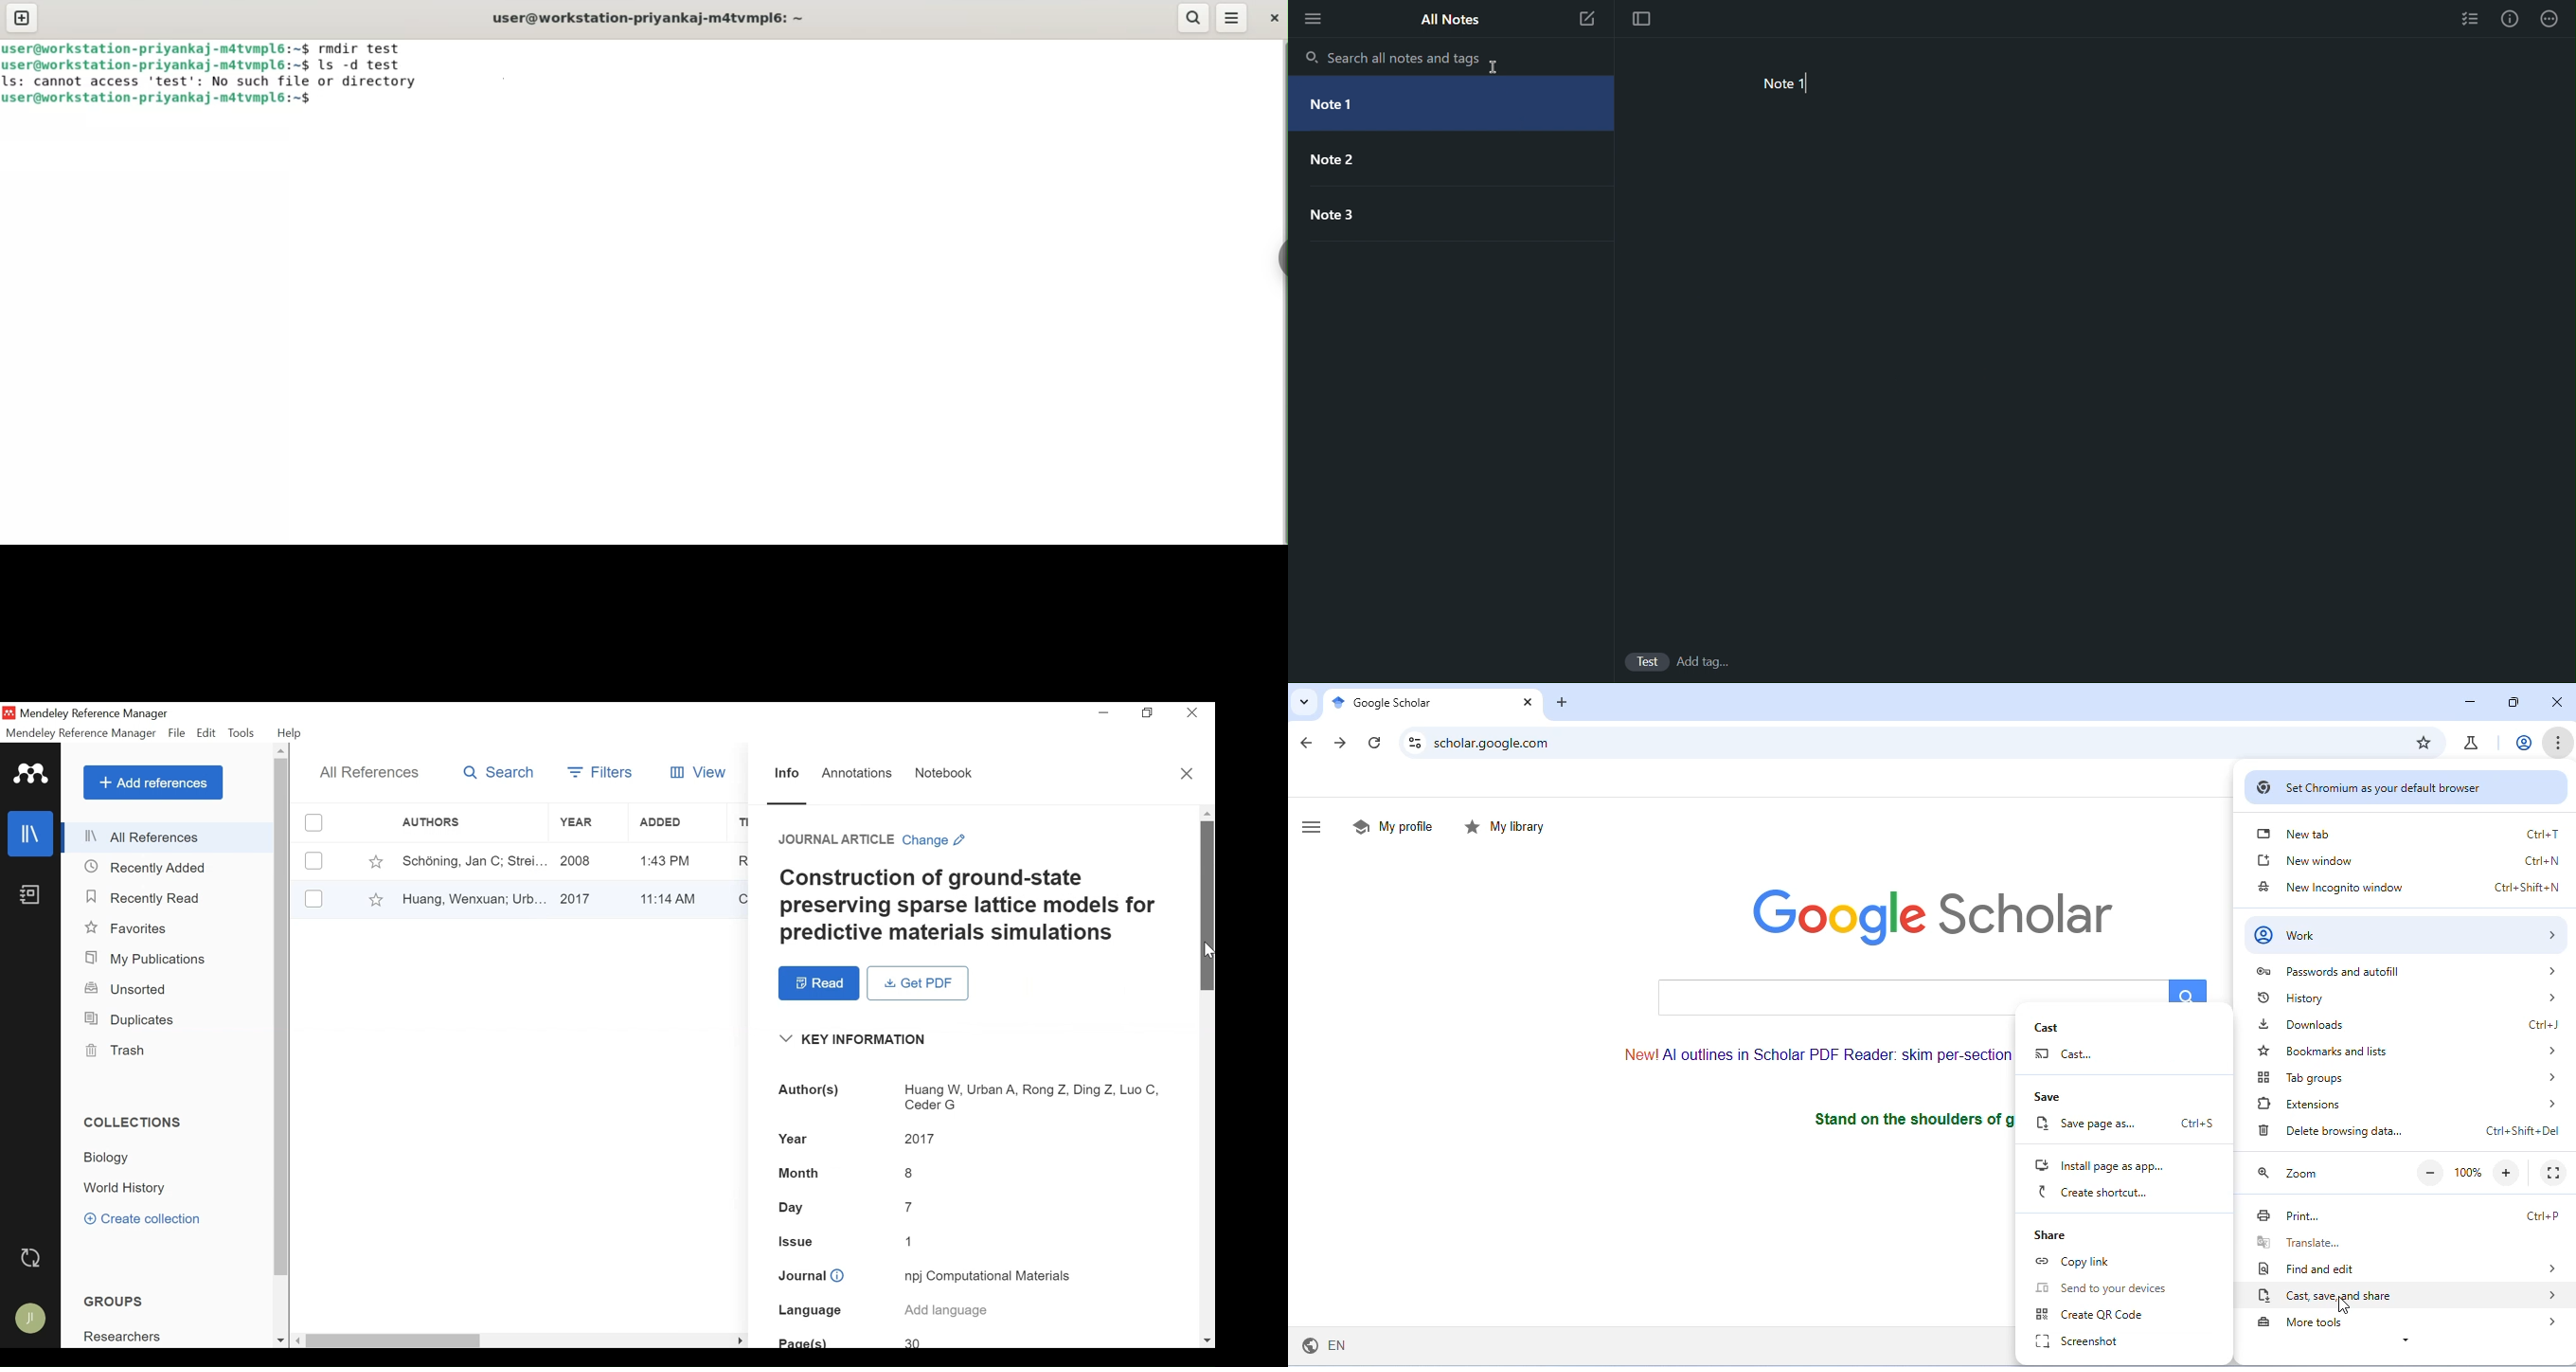  What do you see at coordinates (1800, 86) in the screenshot?
I see `Note 1` at bounding box center [1800, 86].